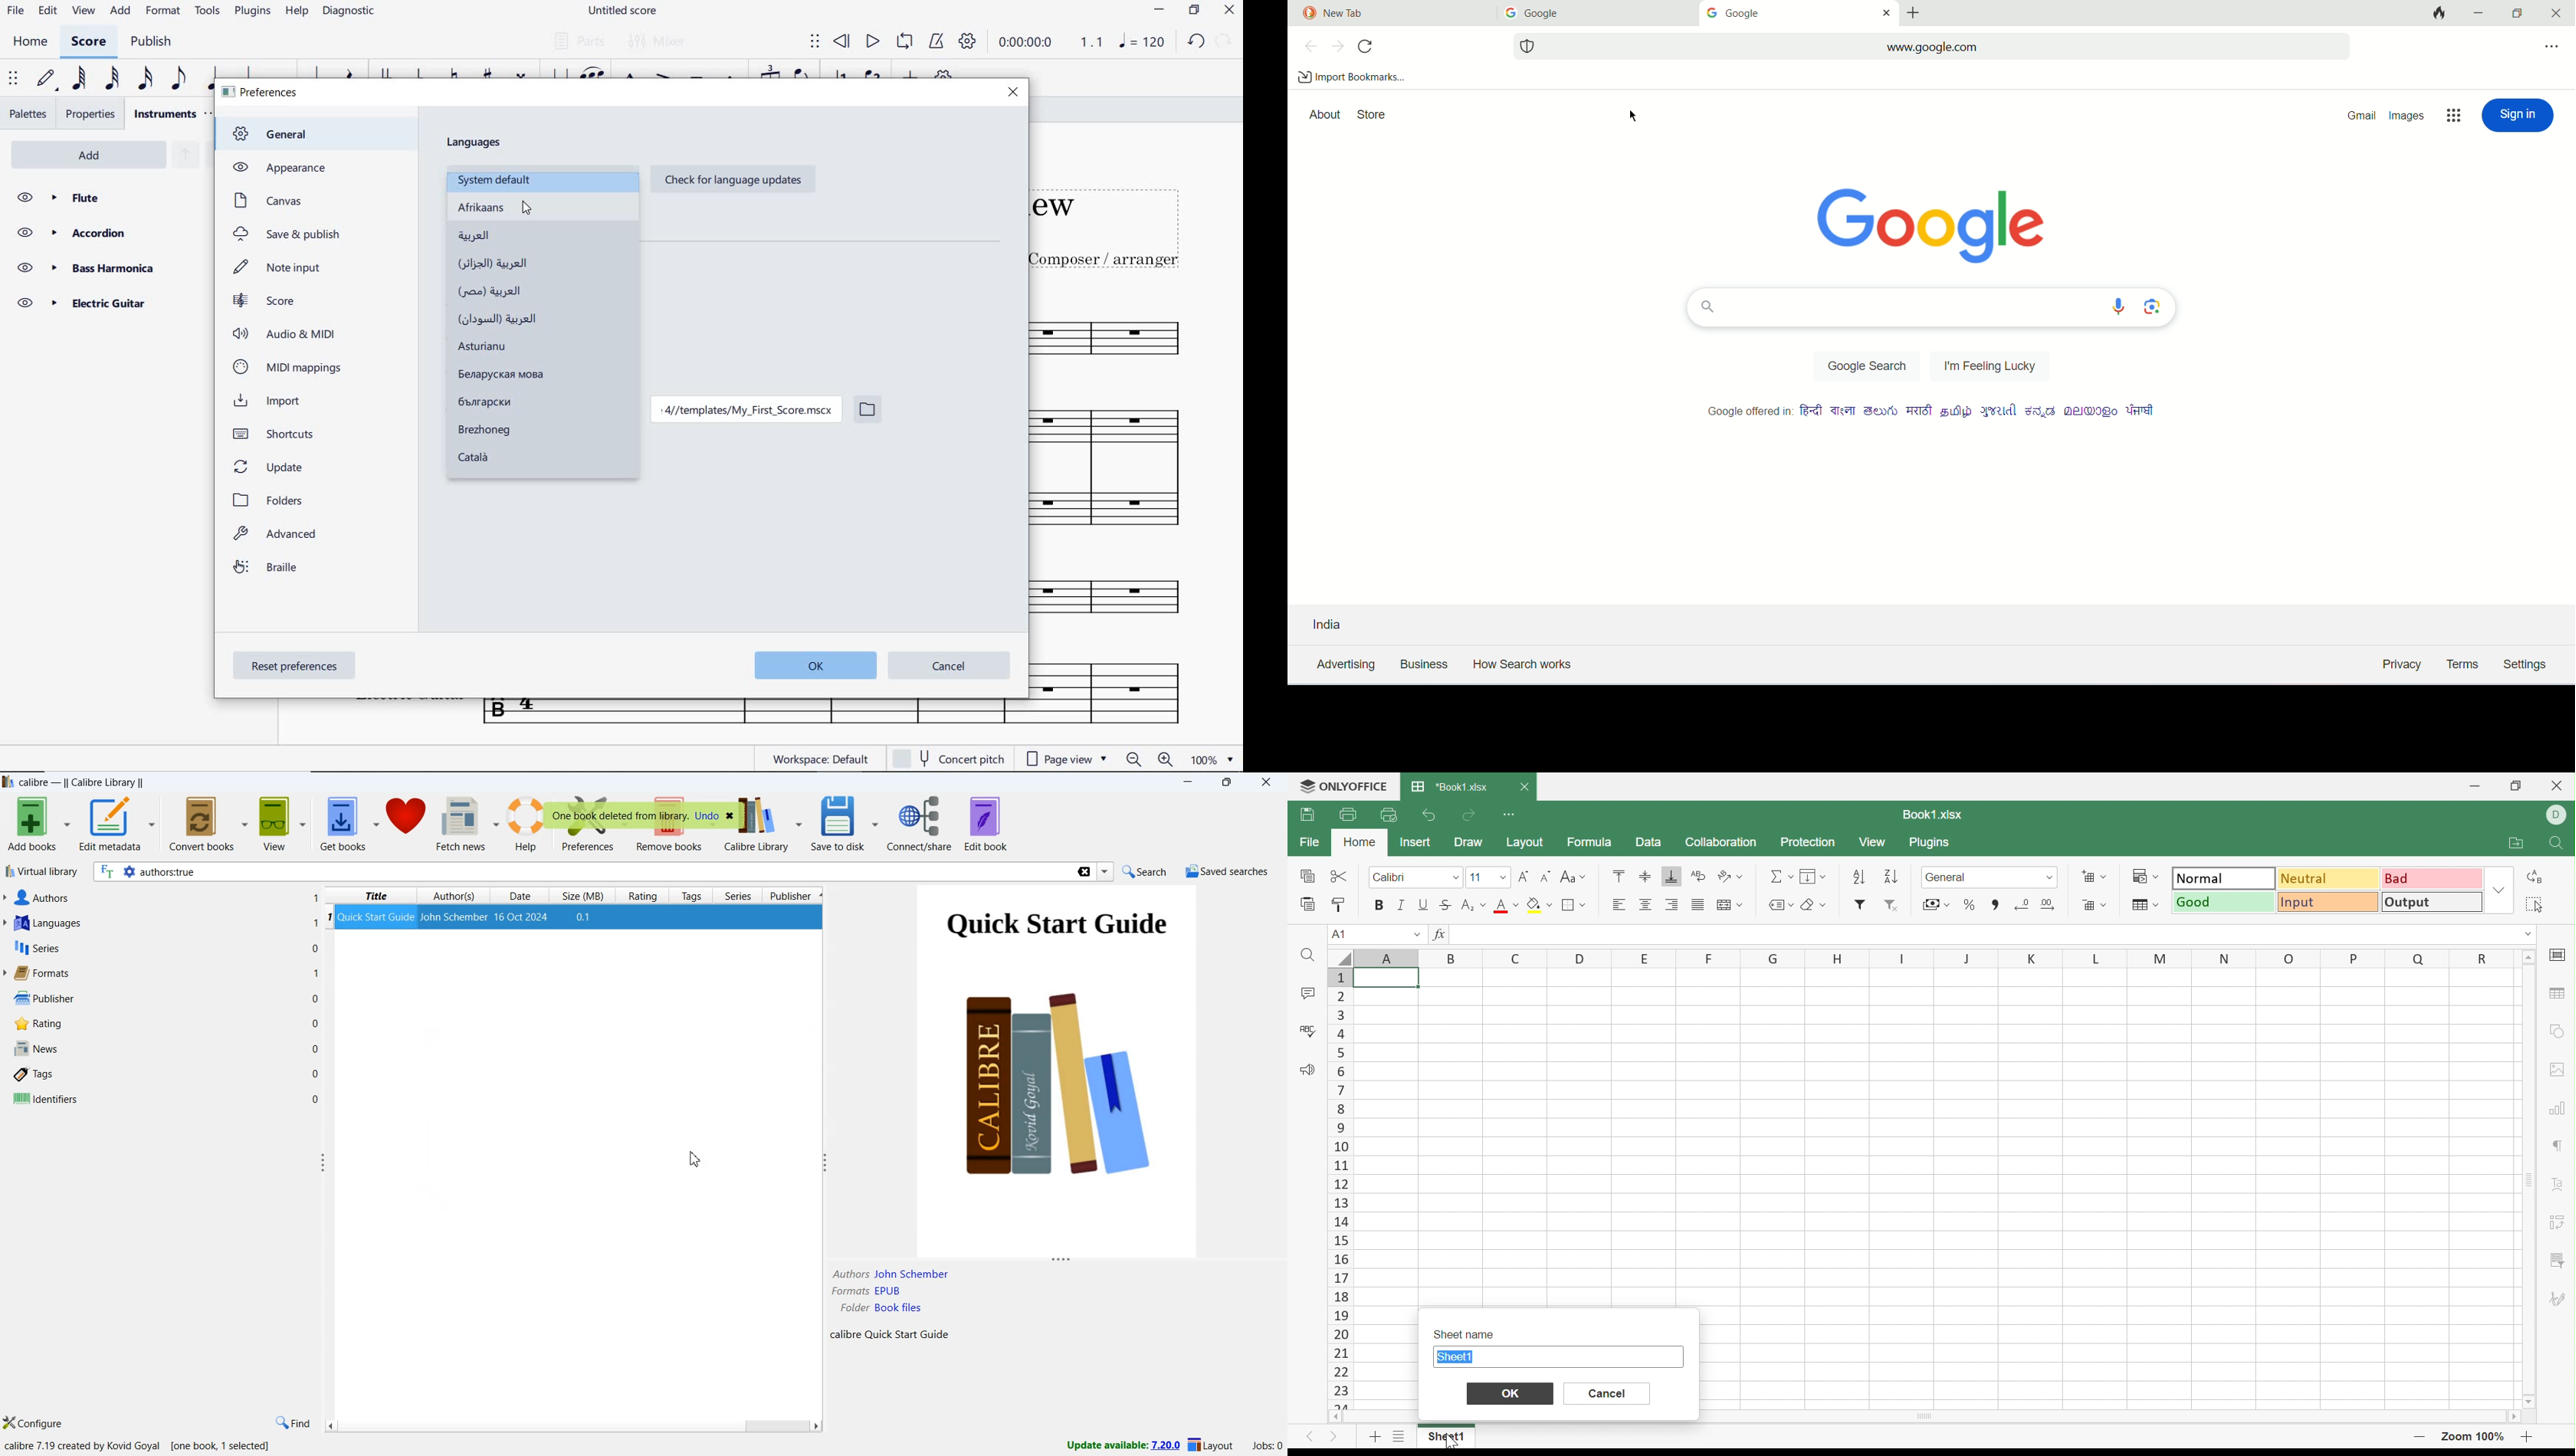  What do you see at coordinates (90, 114) in the screenshot?
I see `properties` at bounding box center [90, 114].